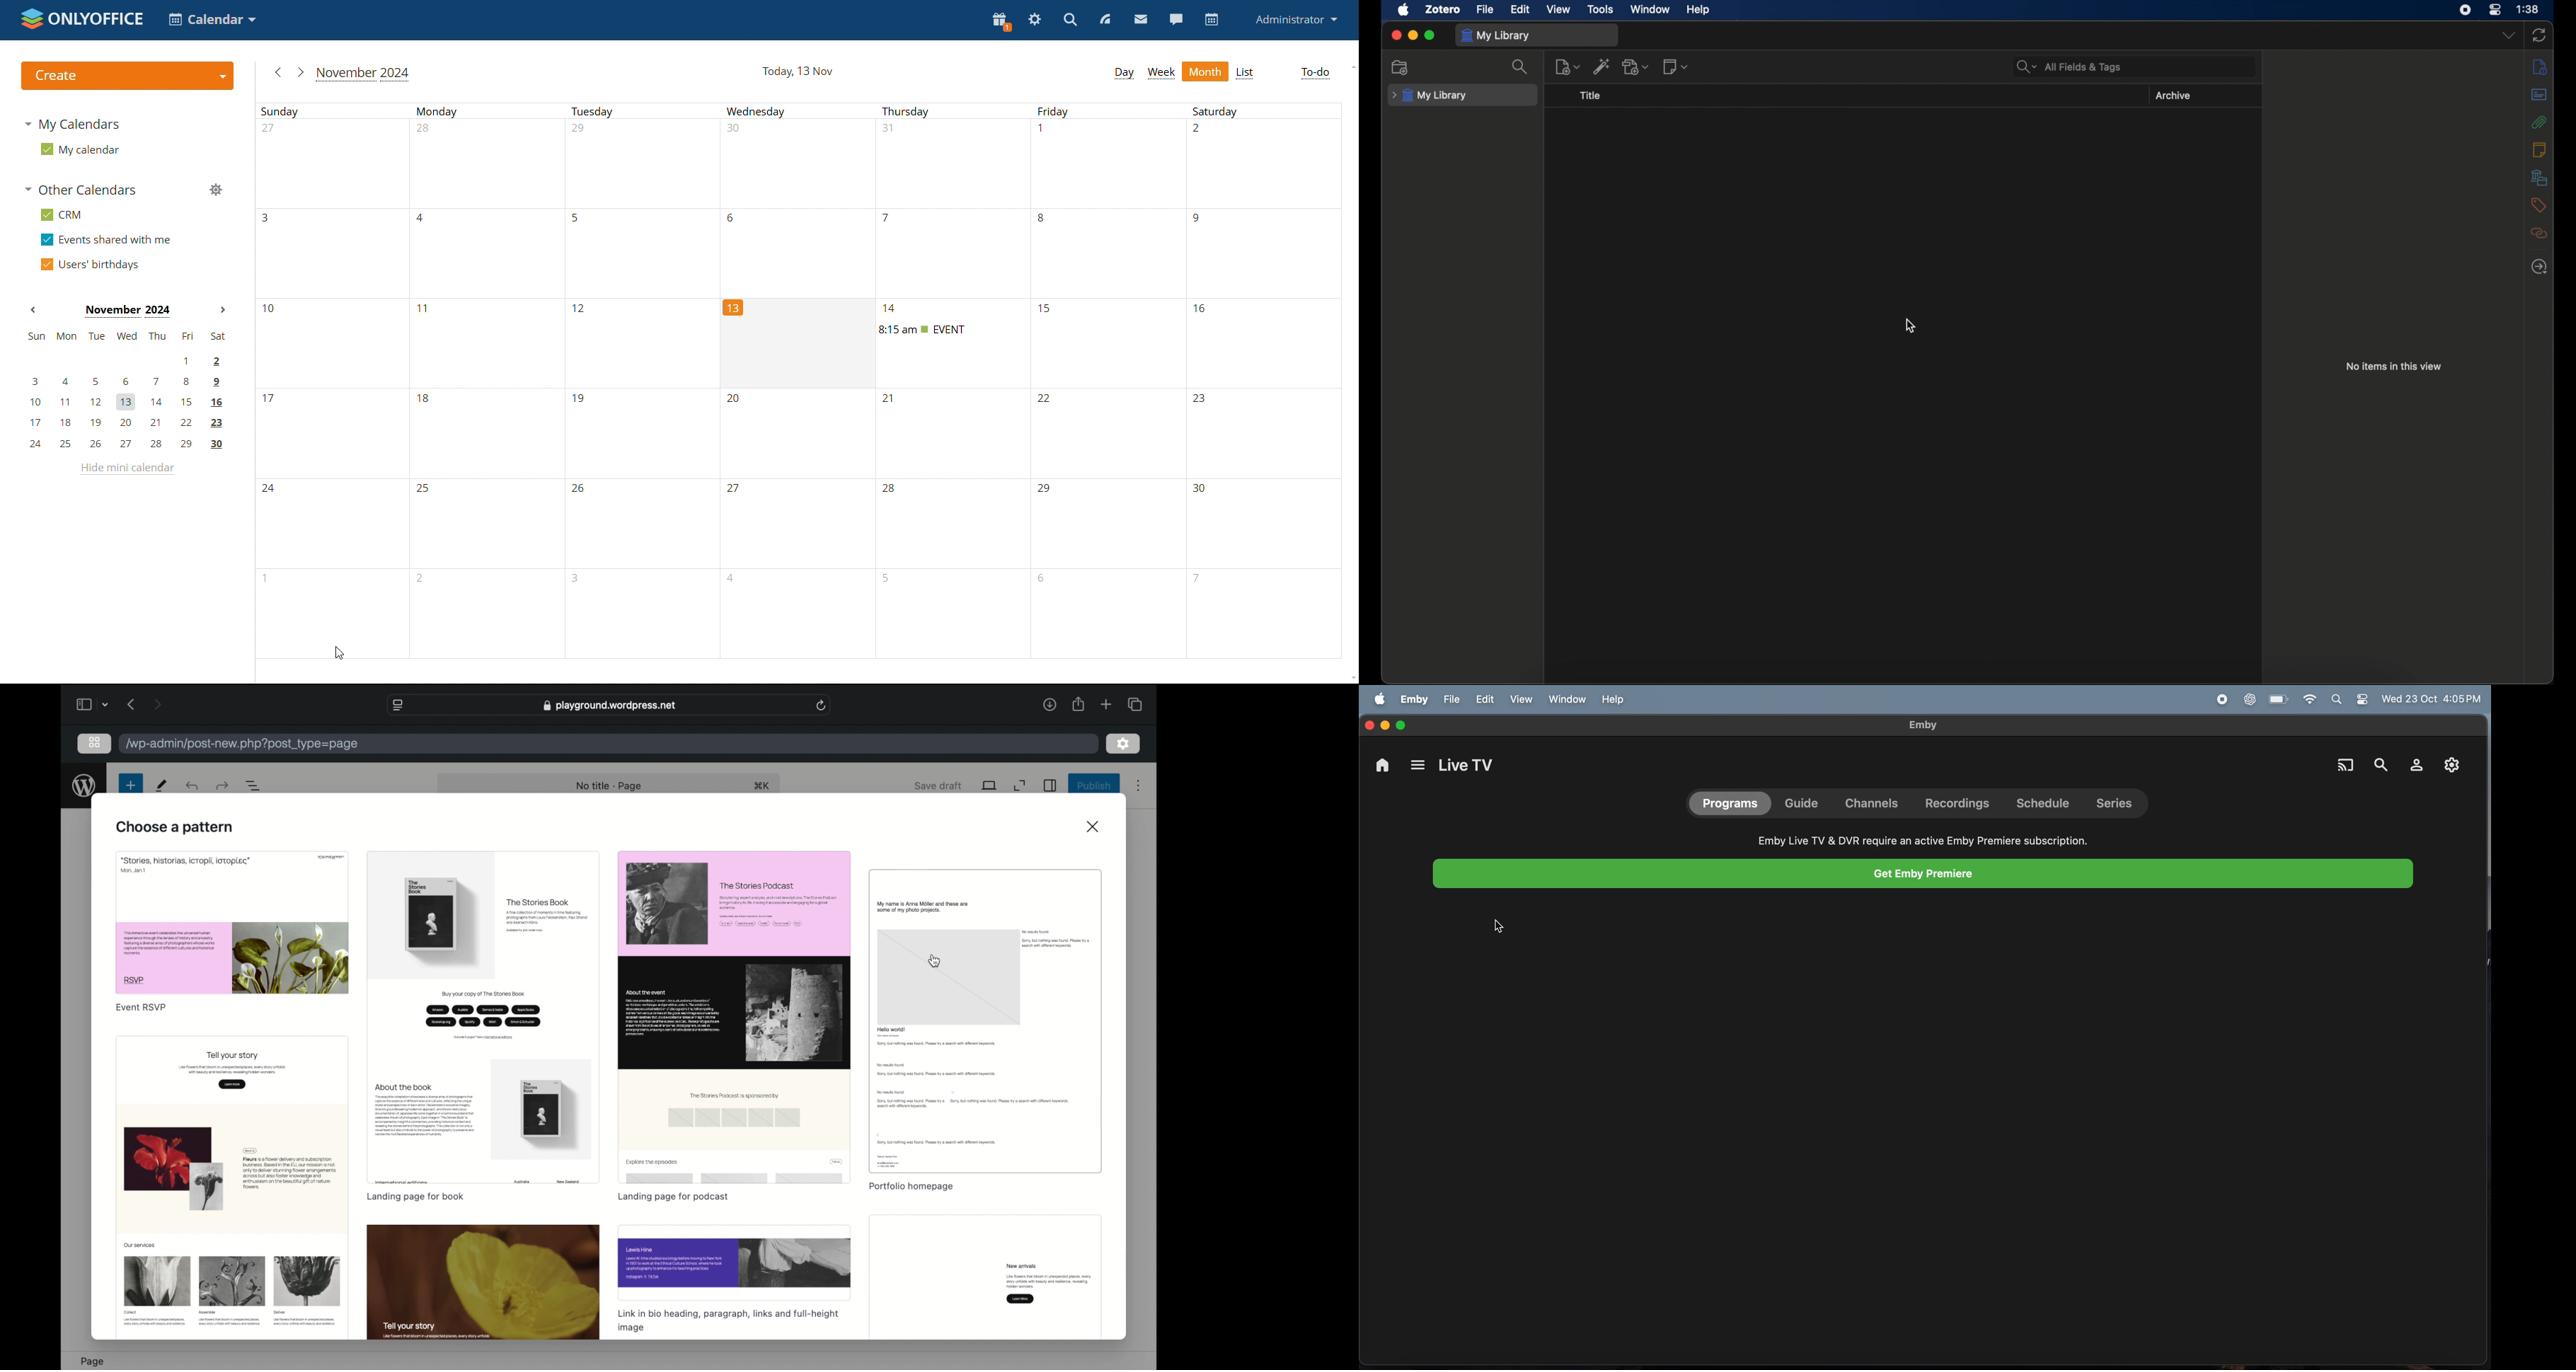 Image resolution: width=2576 pixels, height=1372 pixels. Describe the element at coordinates (1498, 36) in the screenshot. I see `my library` at that location.